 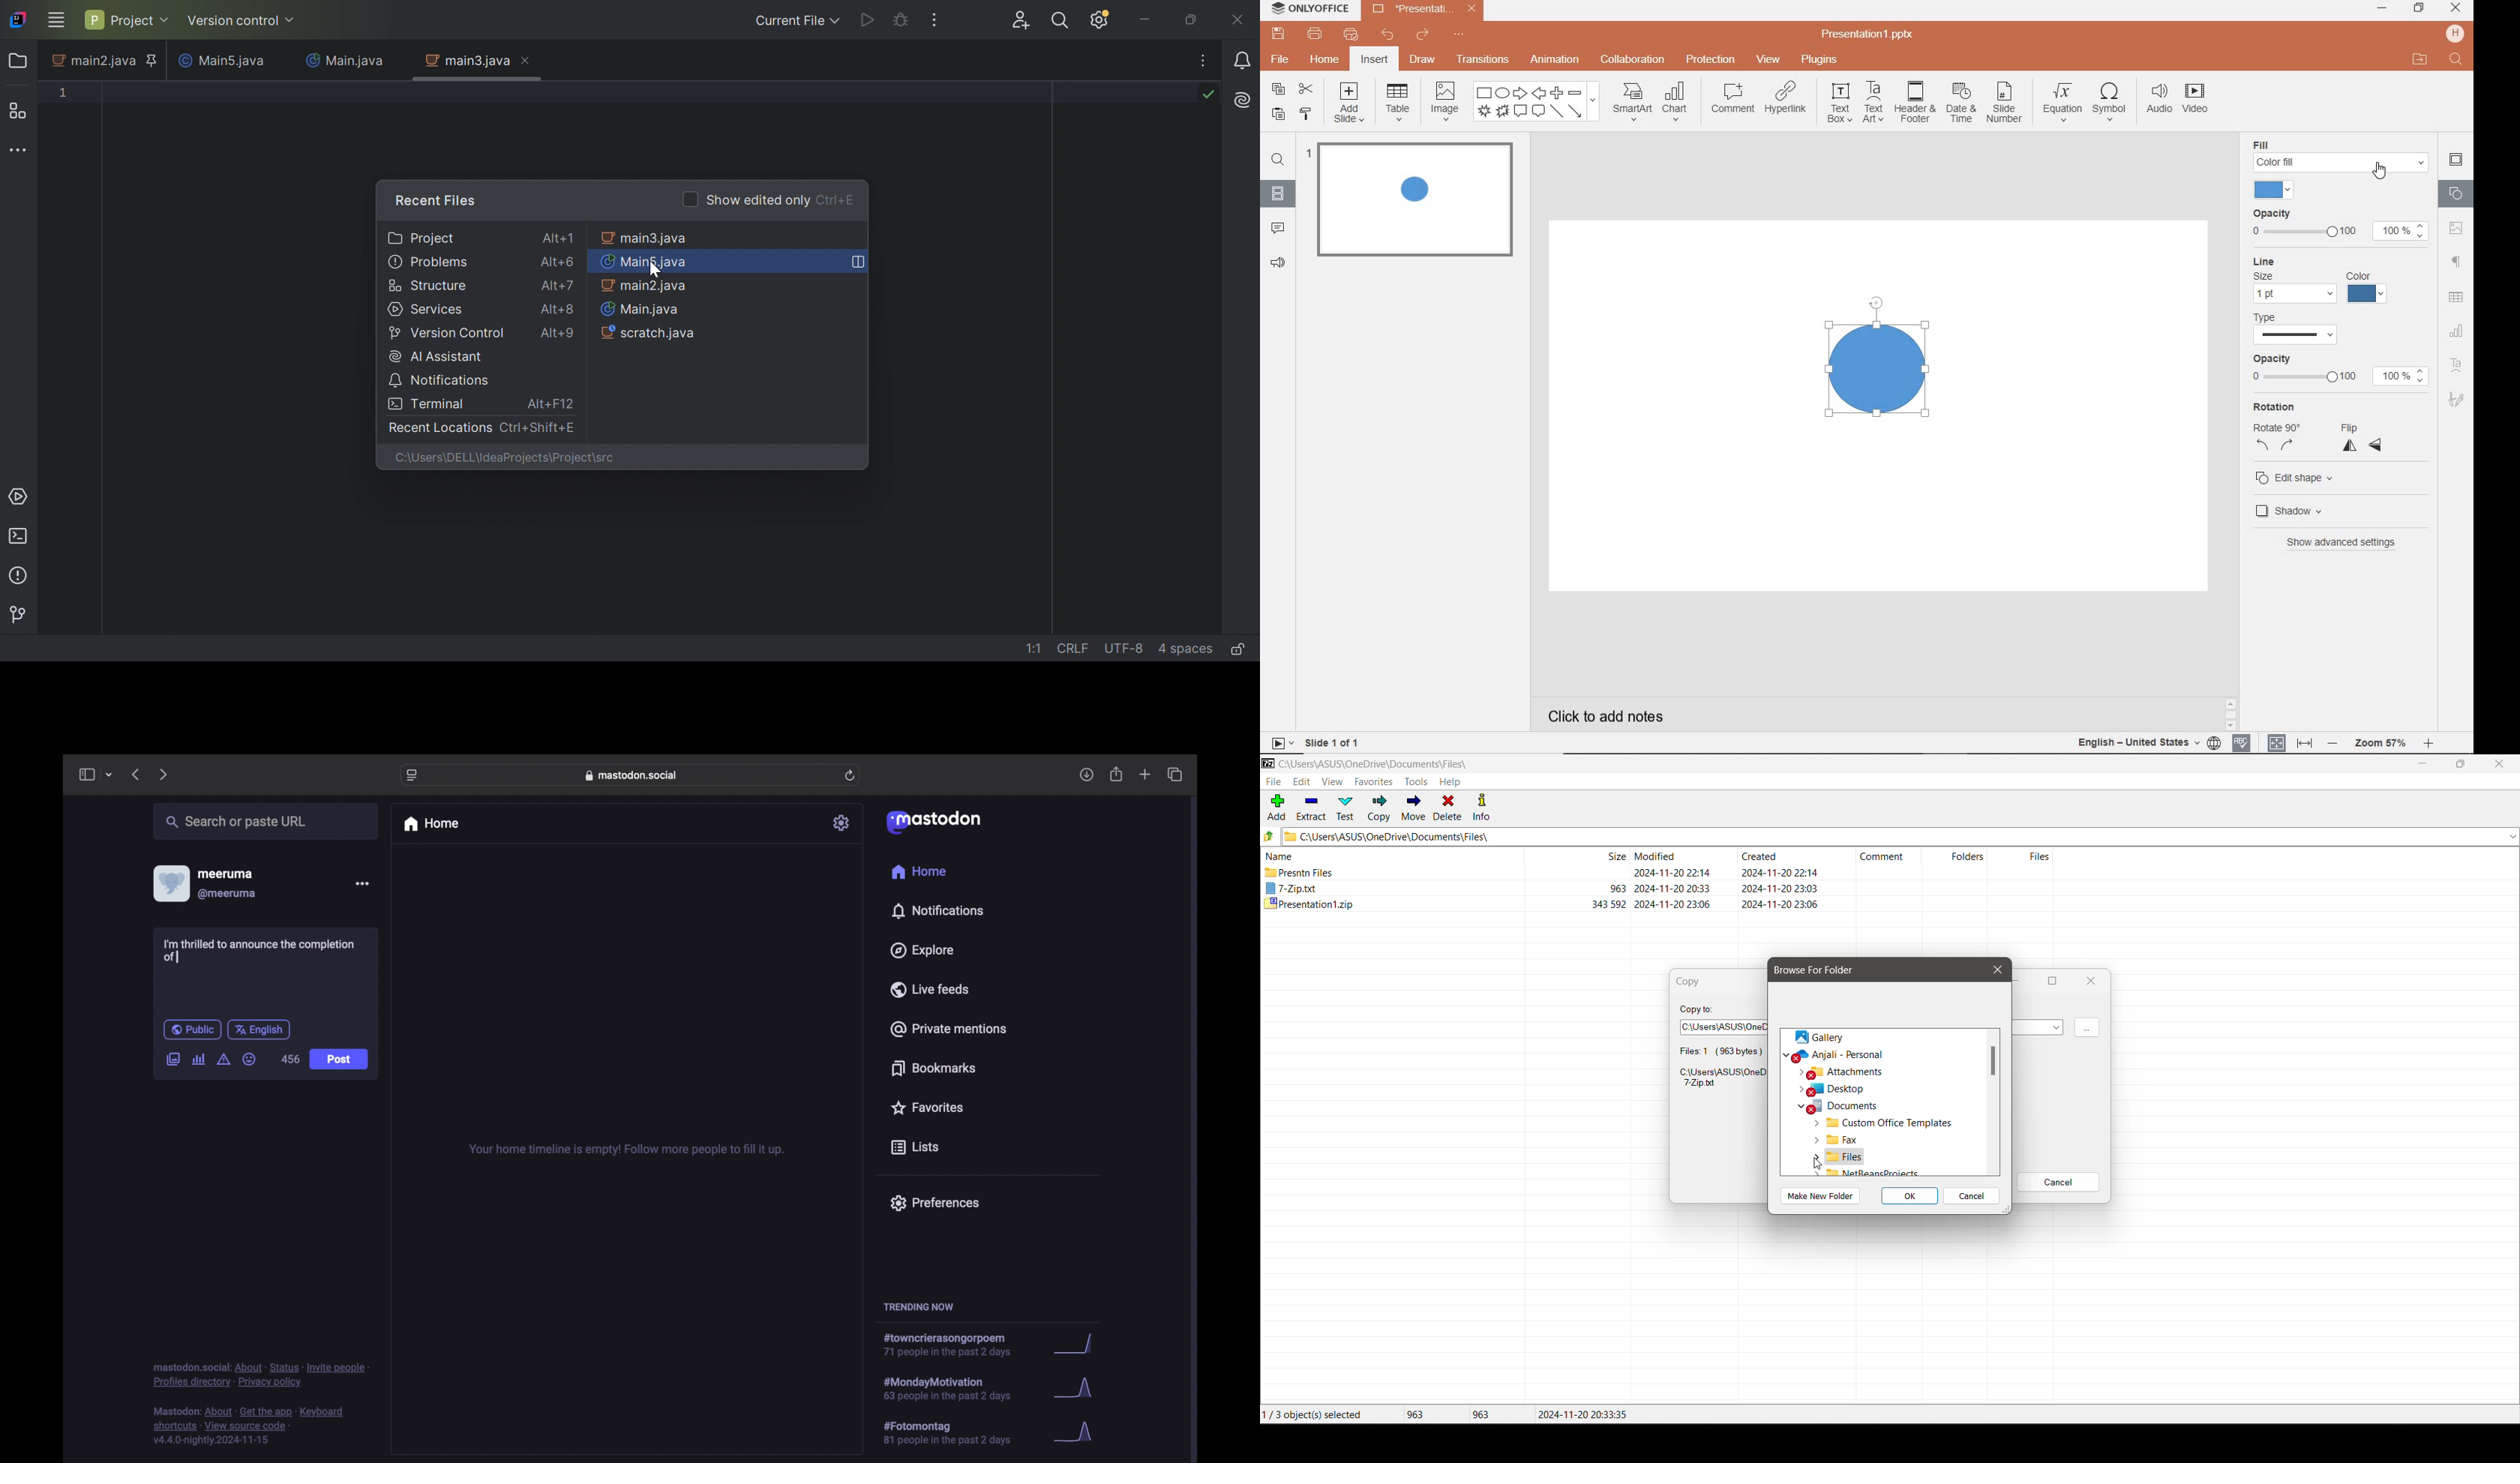 What do you see at coordinates (1835, 1089) in the screenshot?
I see `Desktop` at bounding box center [1835, 1089].